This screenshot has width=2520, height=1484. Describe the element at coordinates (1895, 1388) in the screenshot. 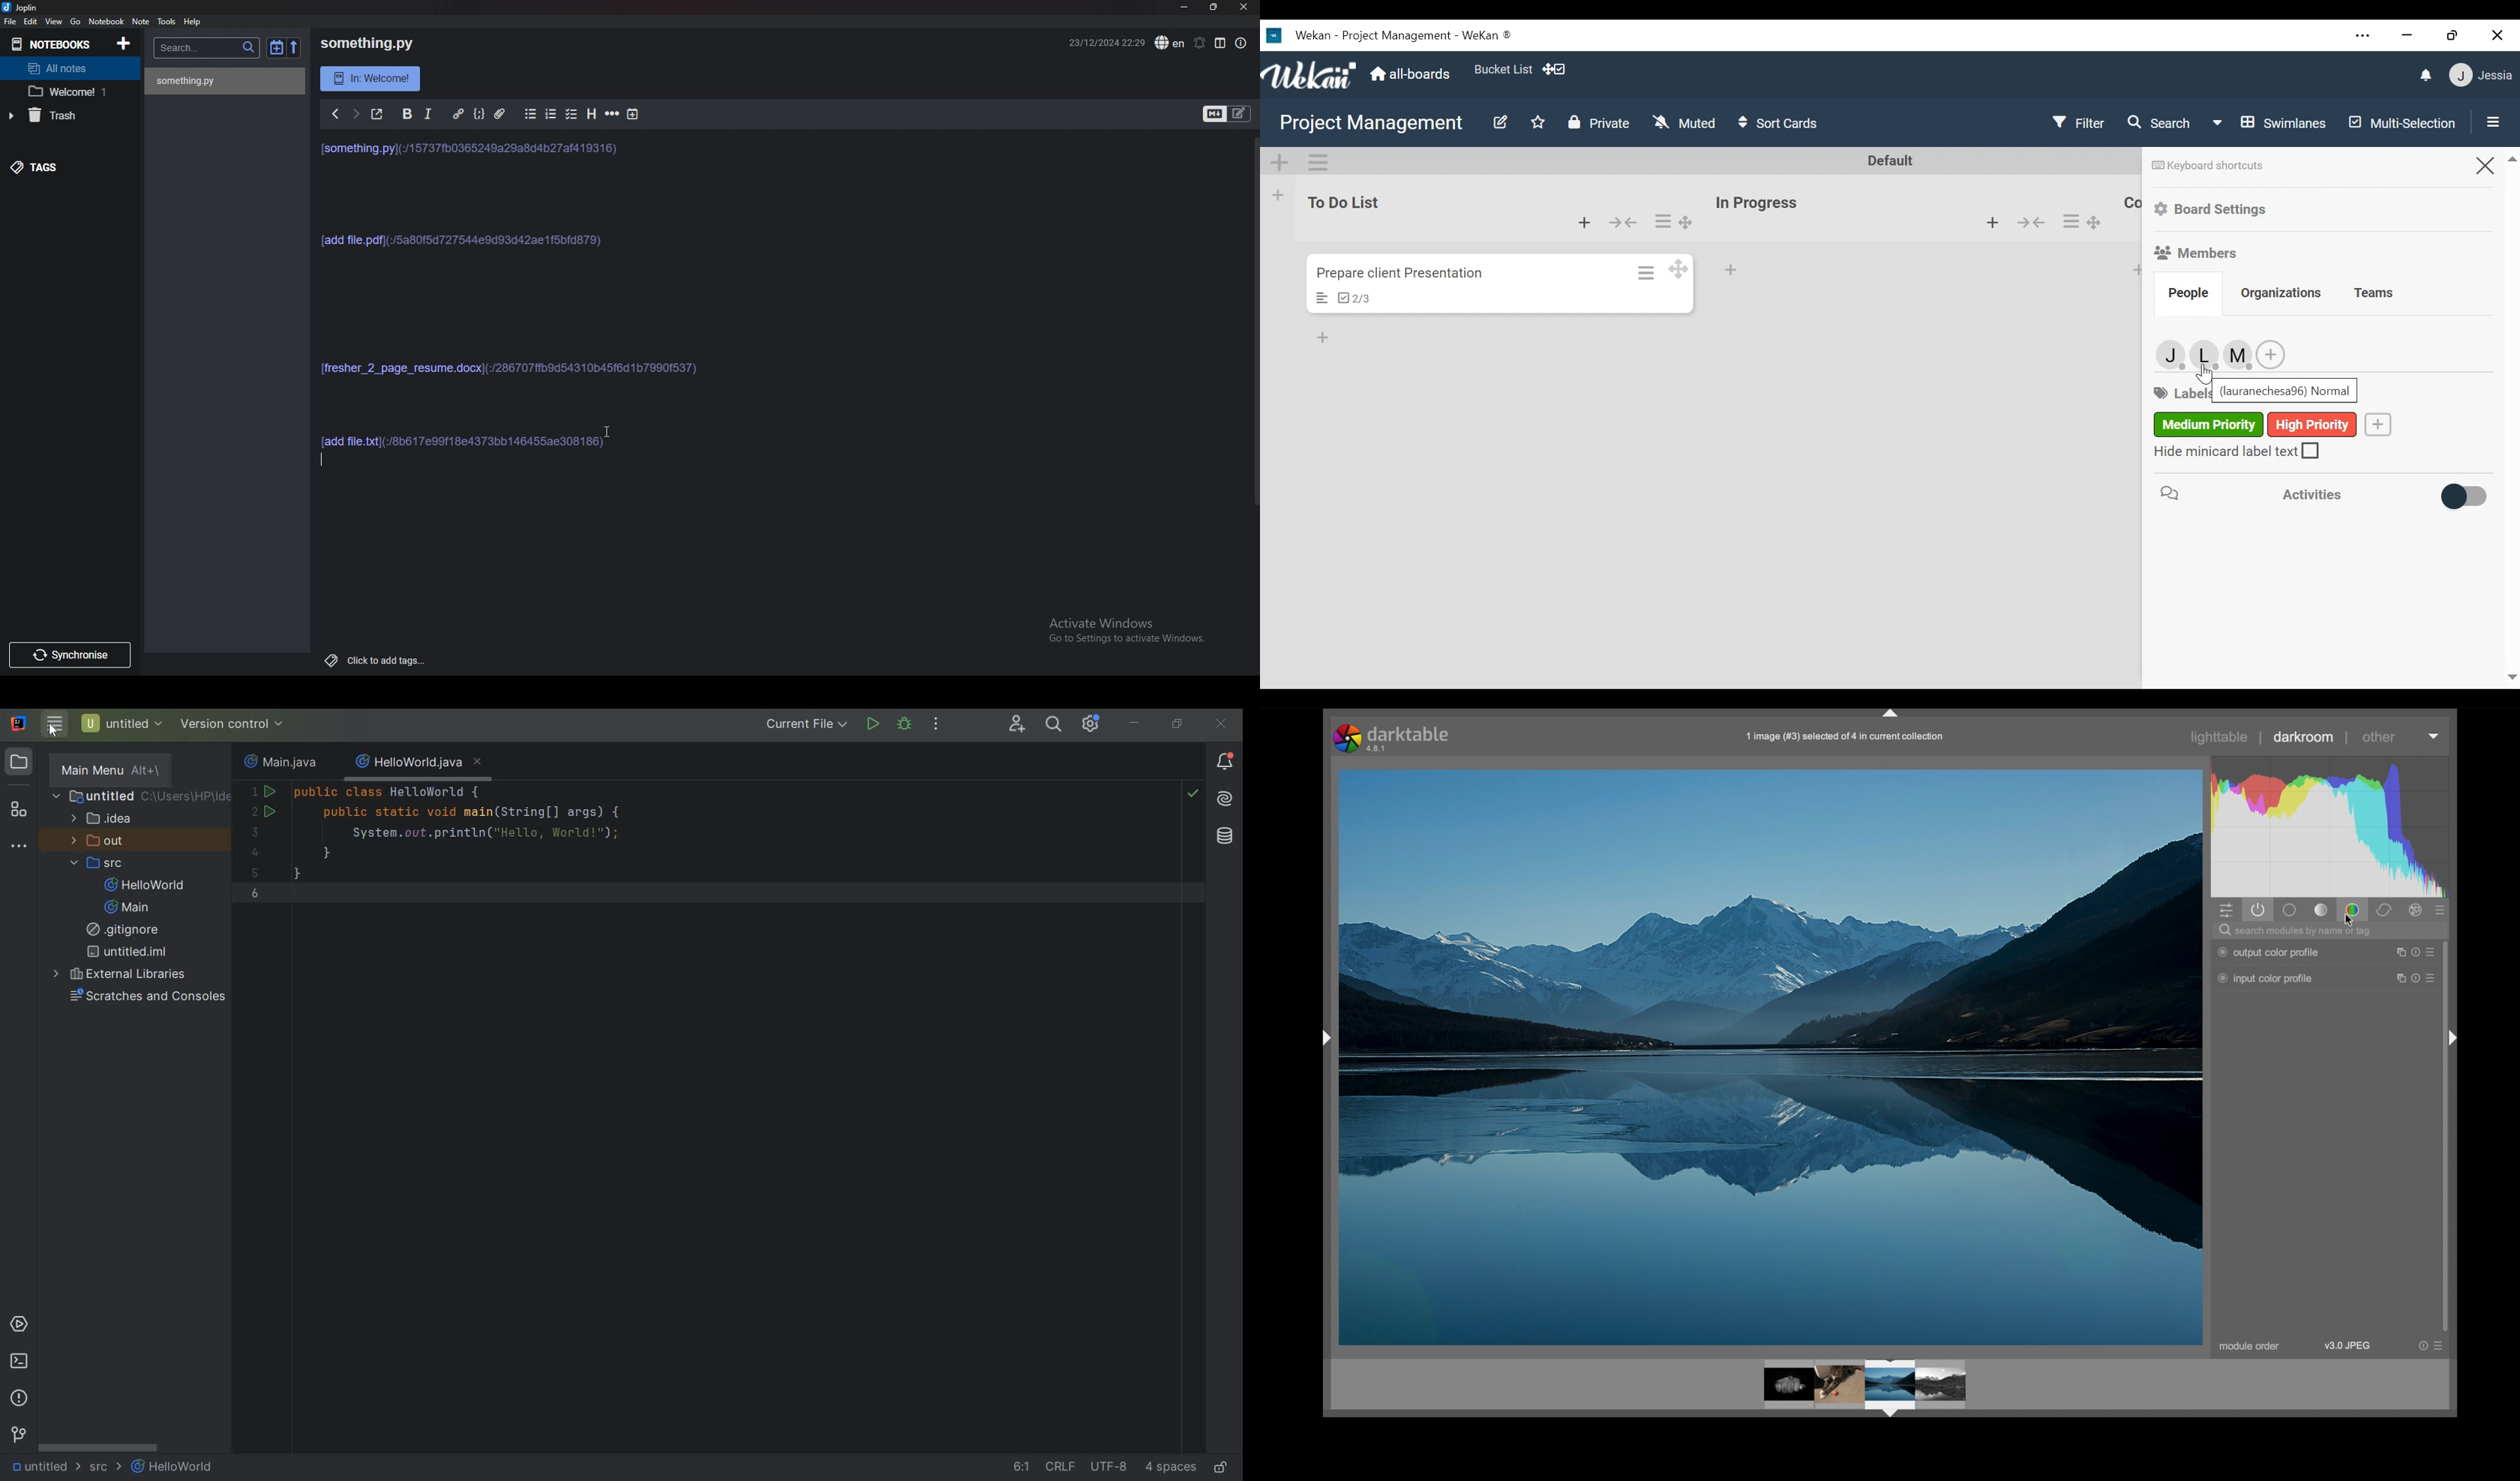

I see `image` at that location.